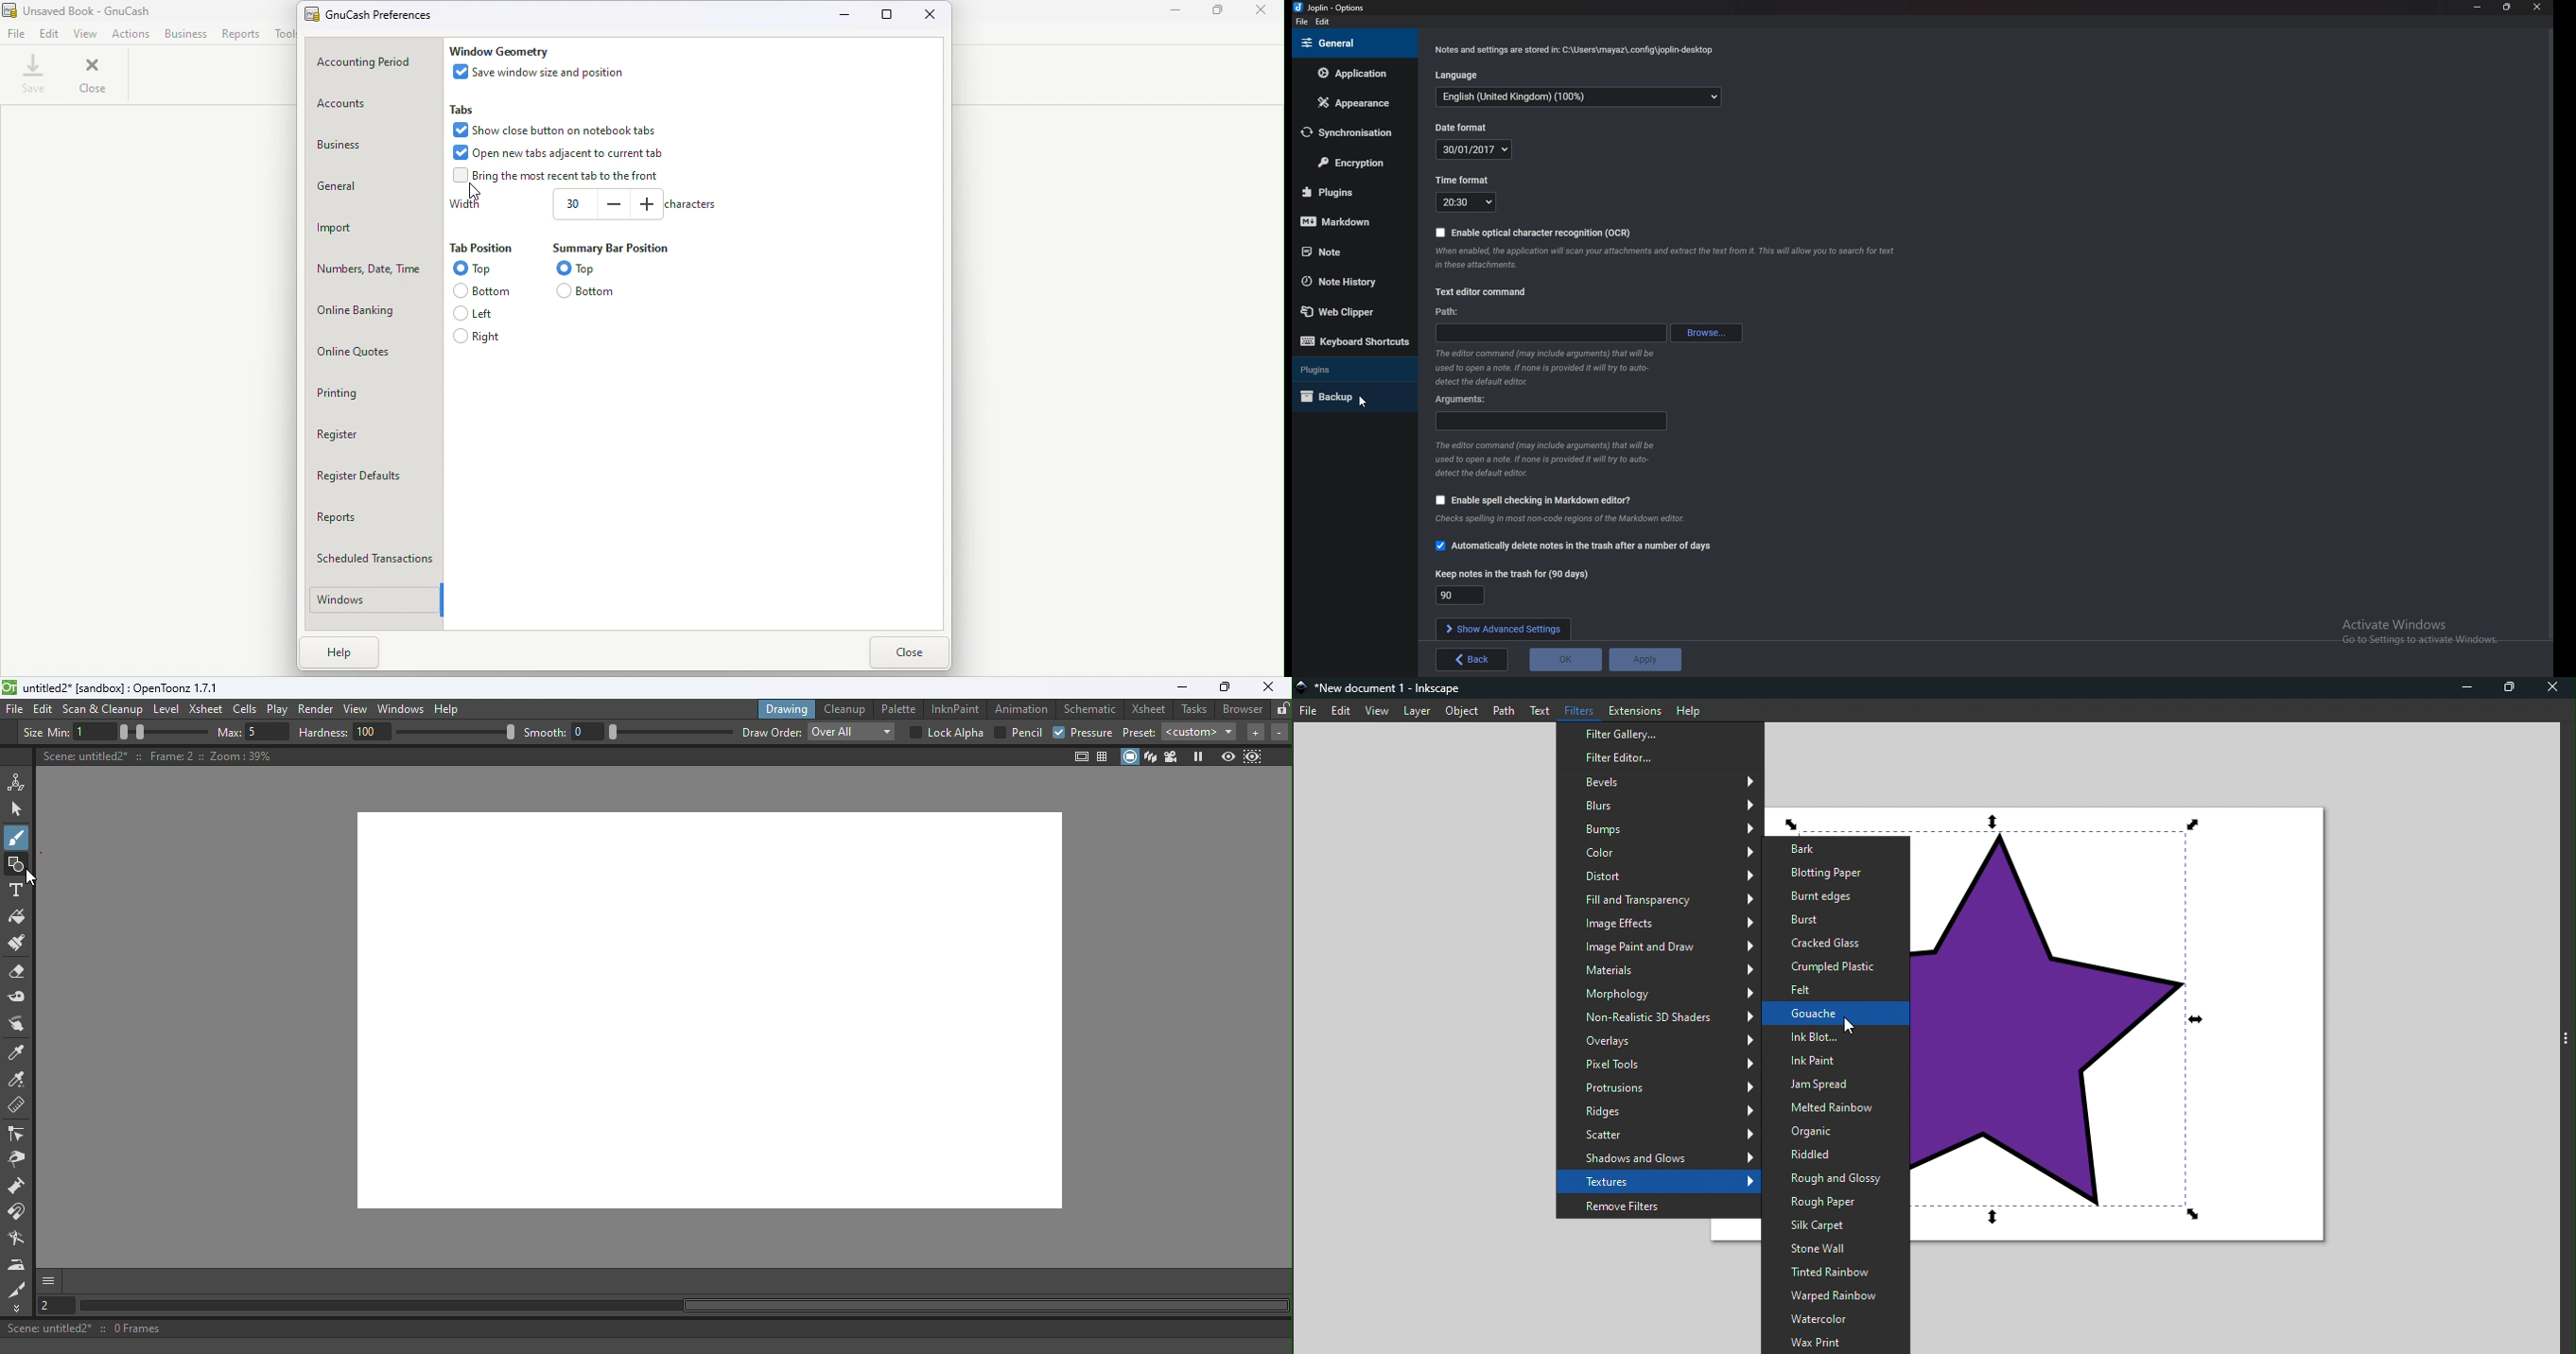 The image size is (2576, 1372). I want to click on Layer, so click(1415, 710).